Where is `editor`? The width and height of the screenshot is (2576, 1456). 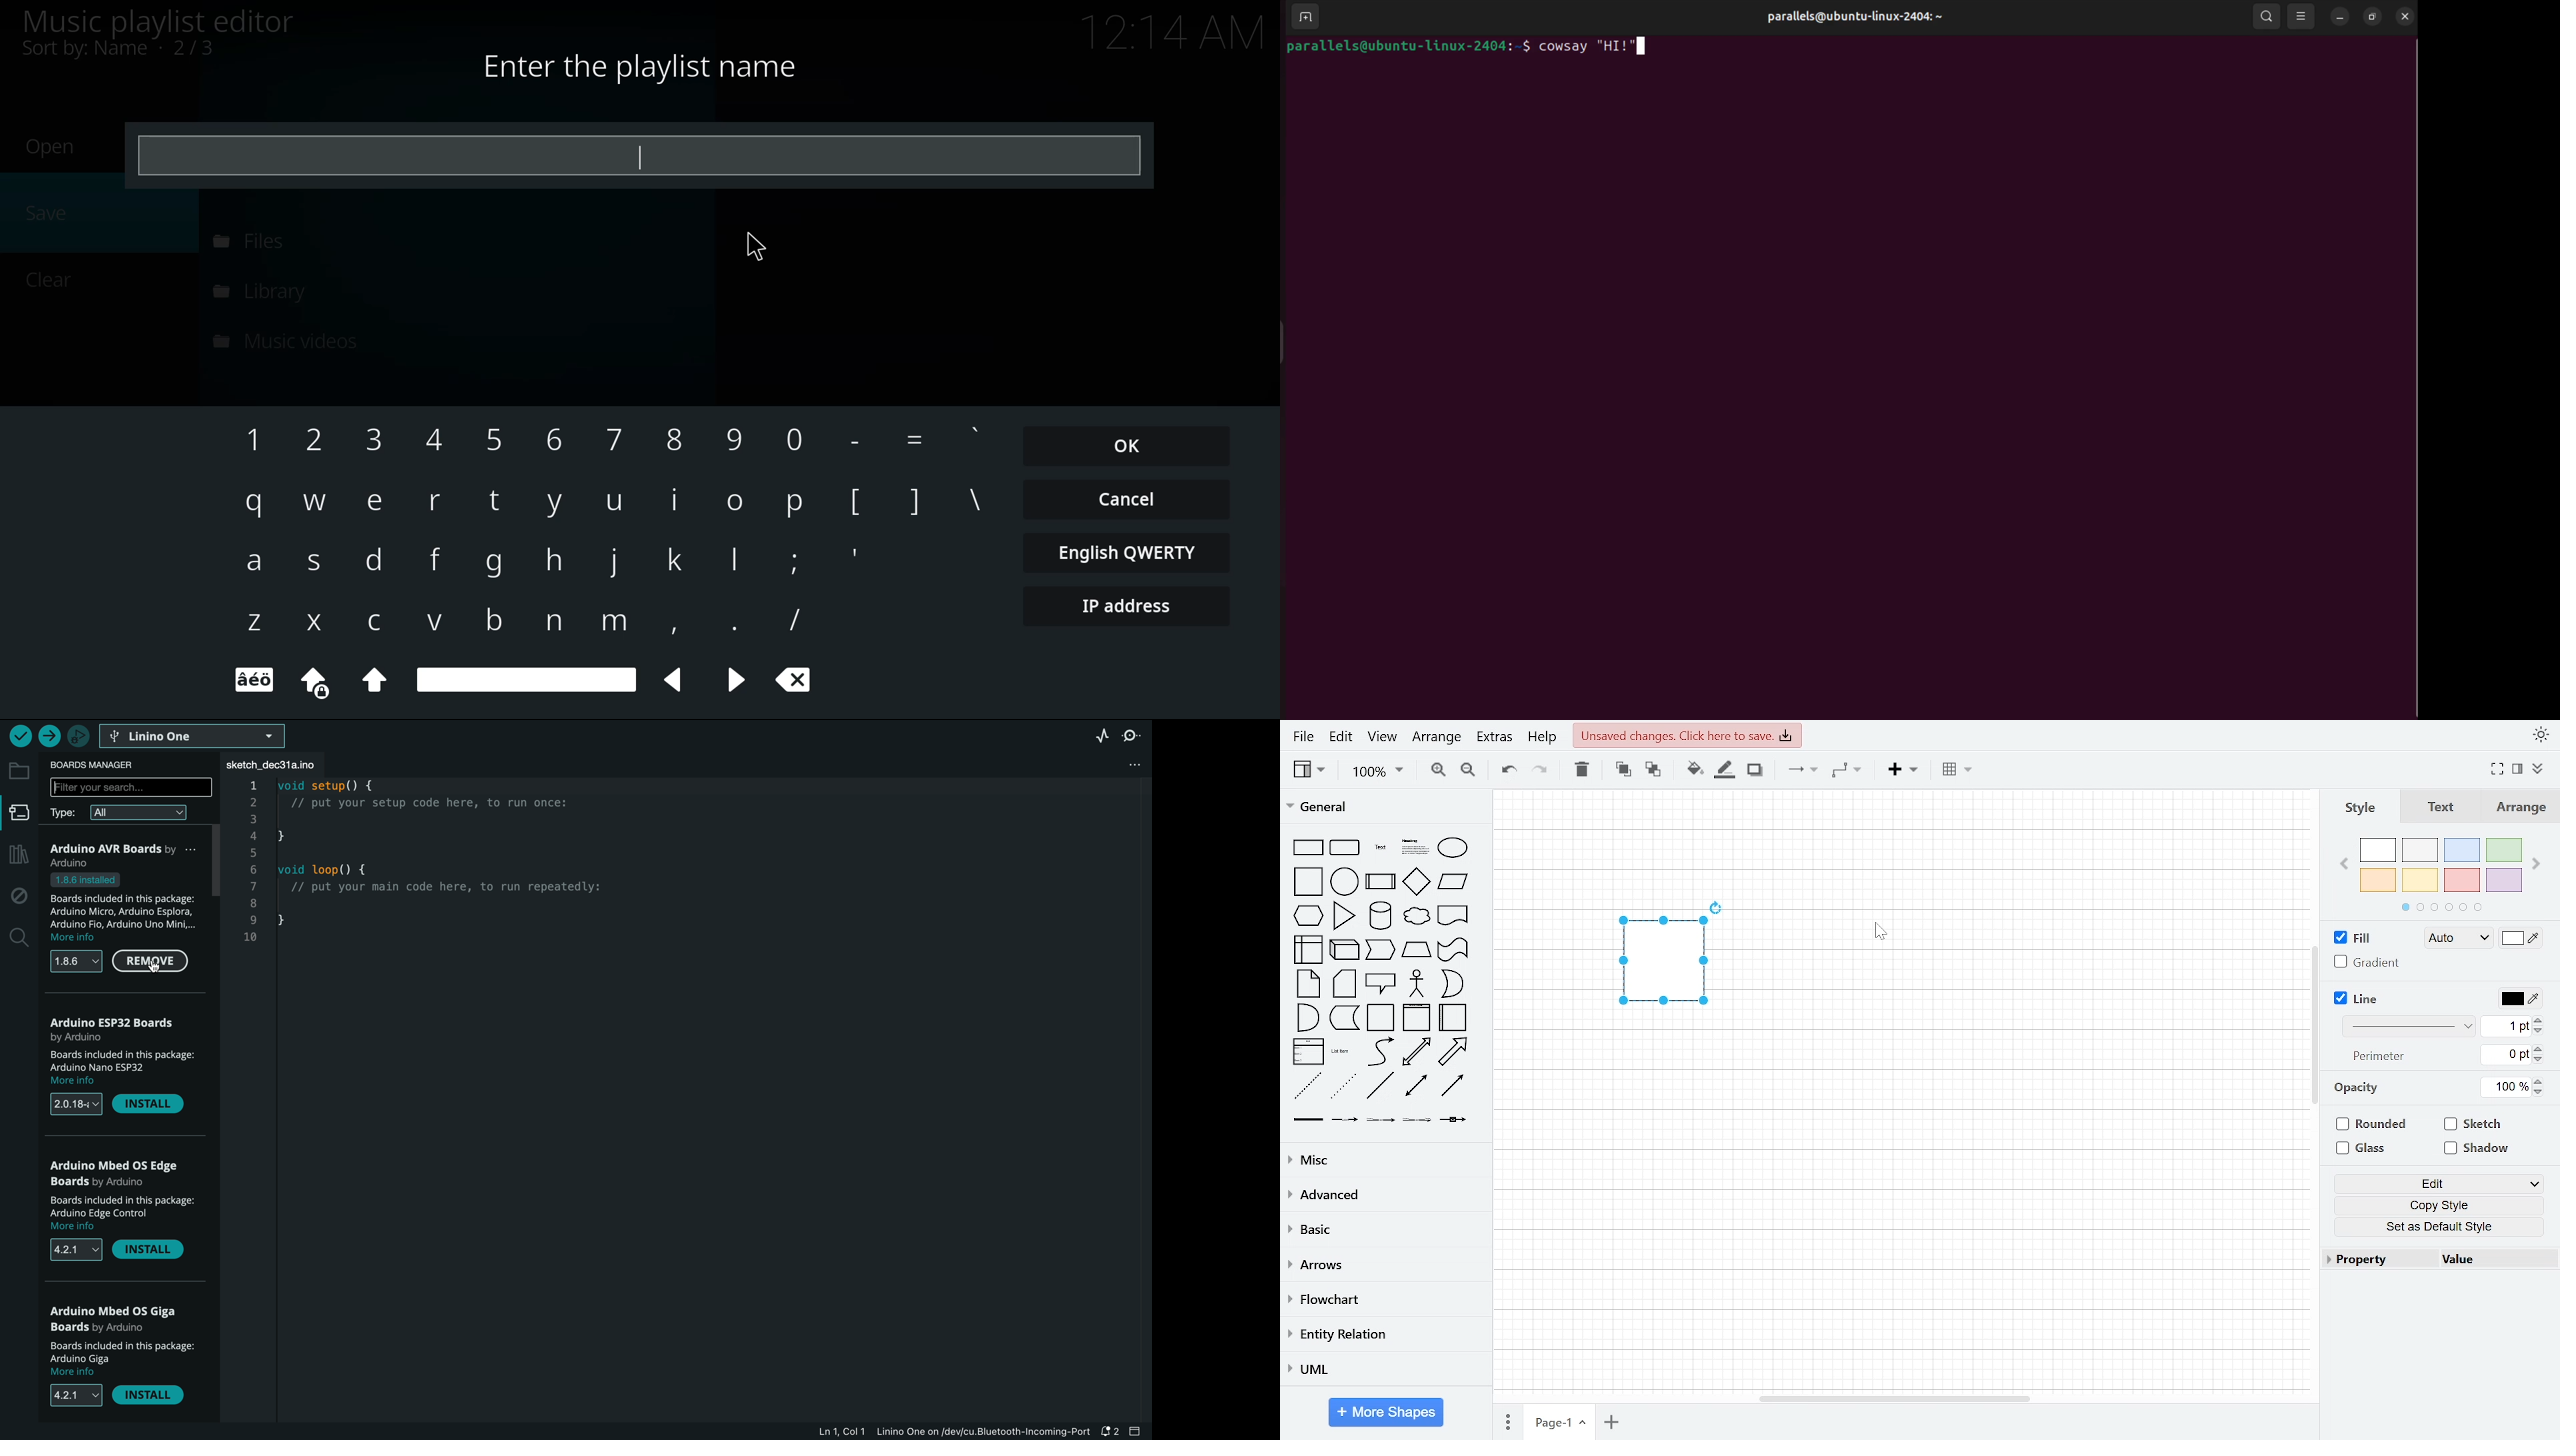 editor is located at coordinates (157, 21).